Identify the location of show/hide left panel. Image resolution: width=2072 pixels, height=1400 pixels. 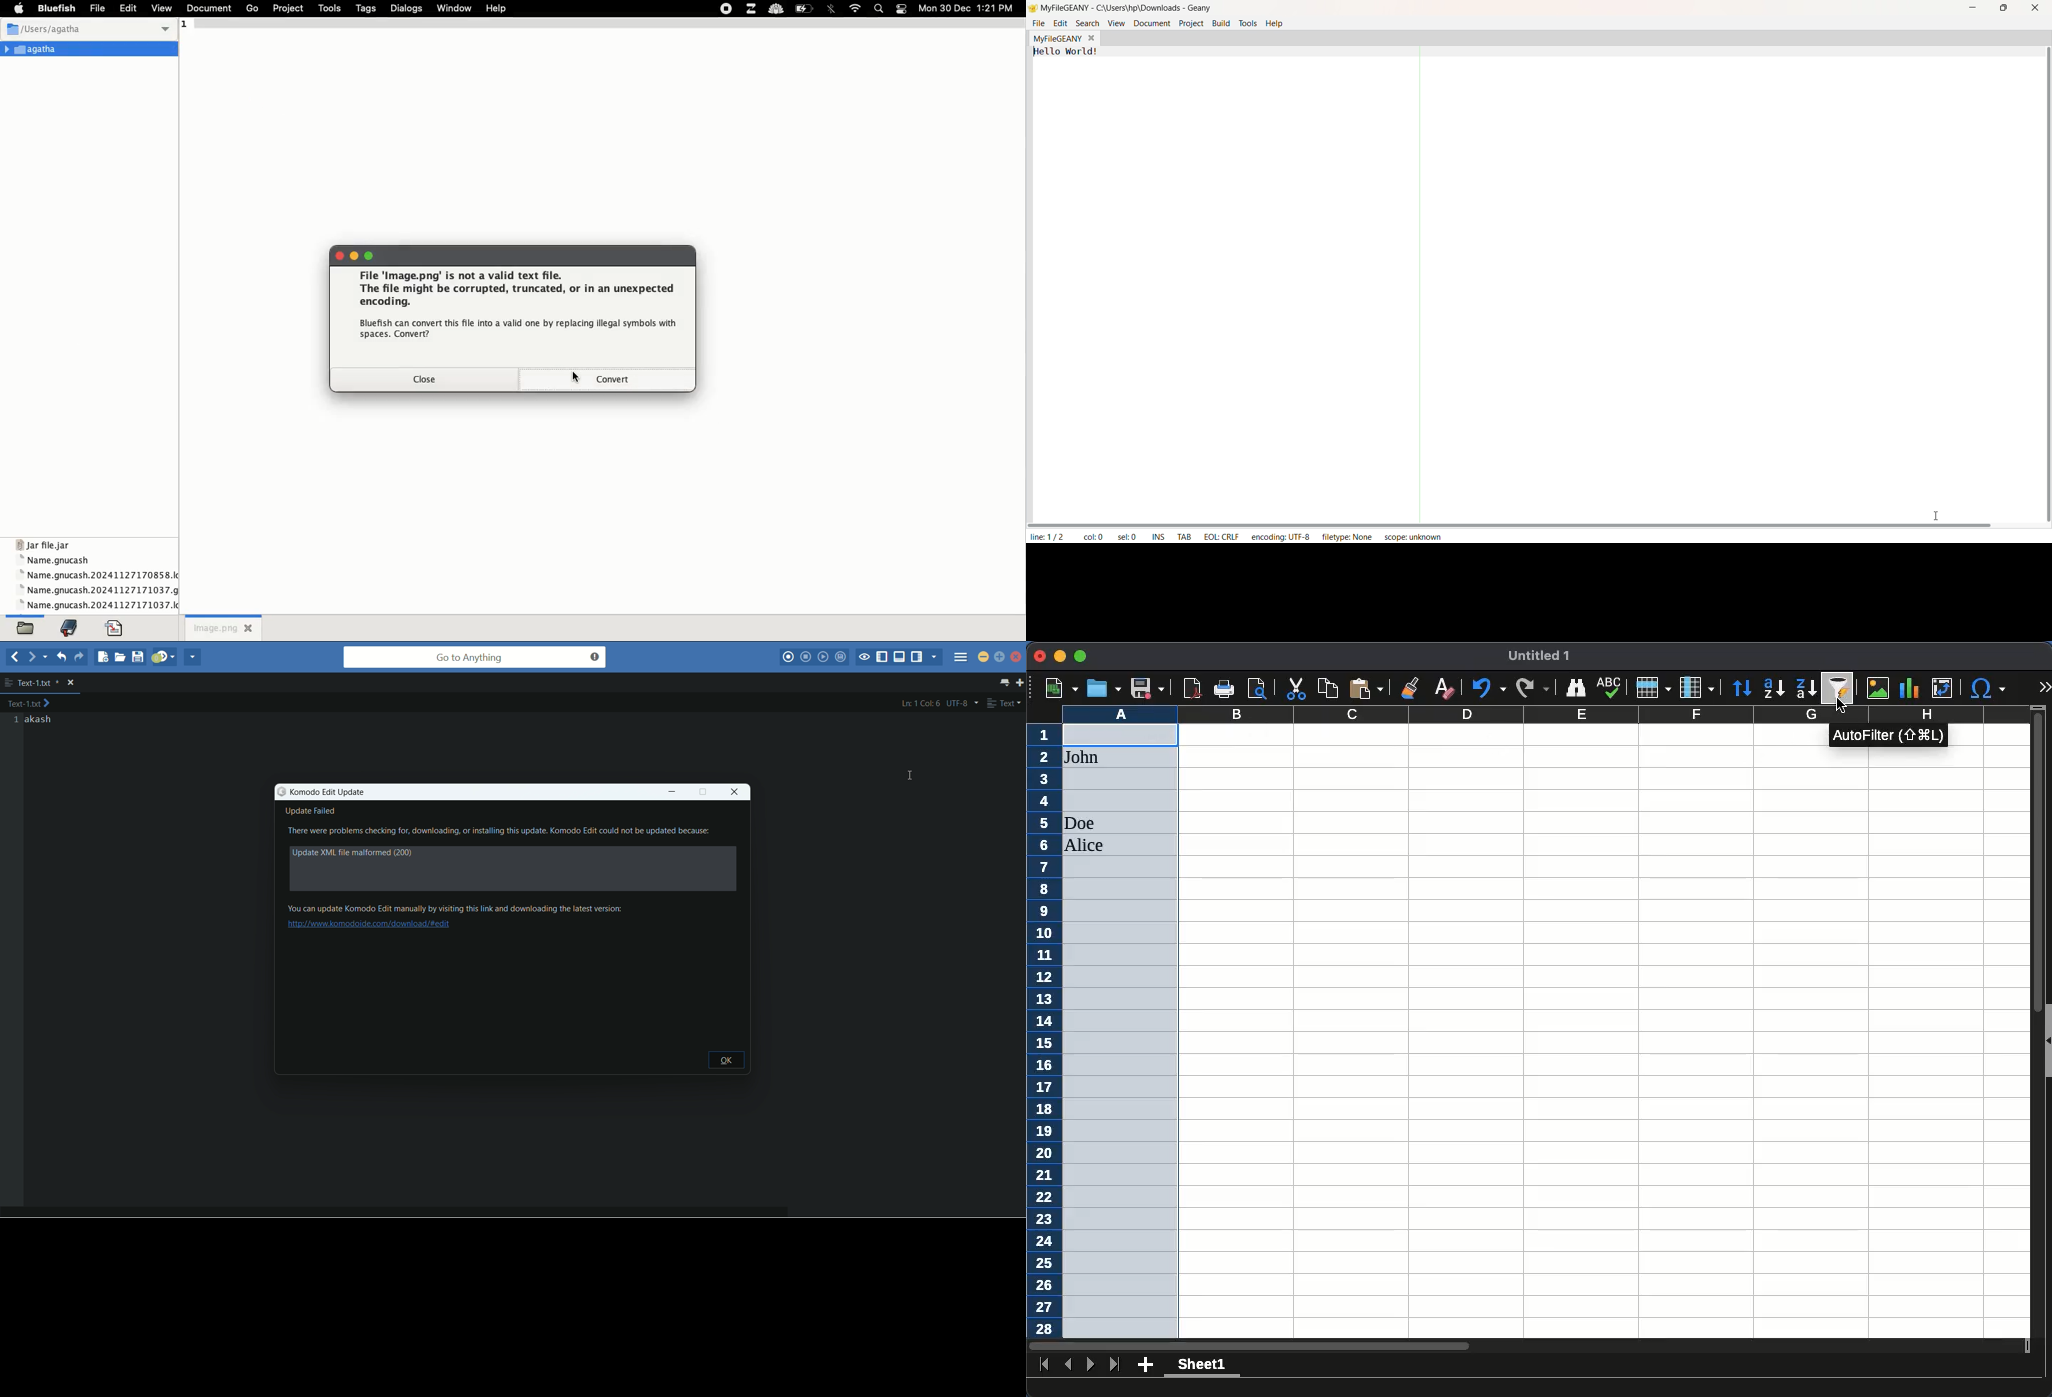
(883, 656).